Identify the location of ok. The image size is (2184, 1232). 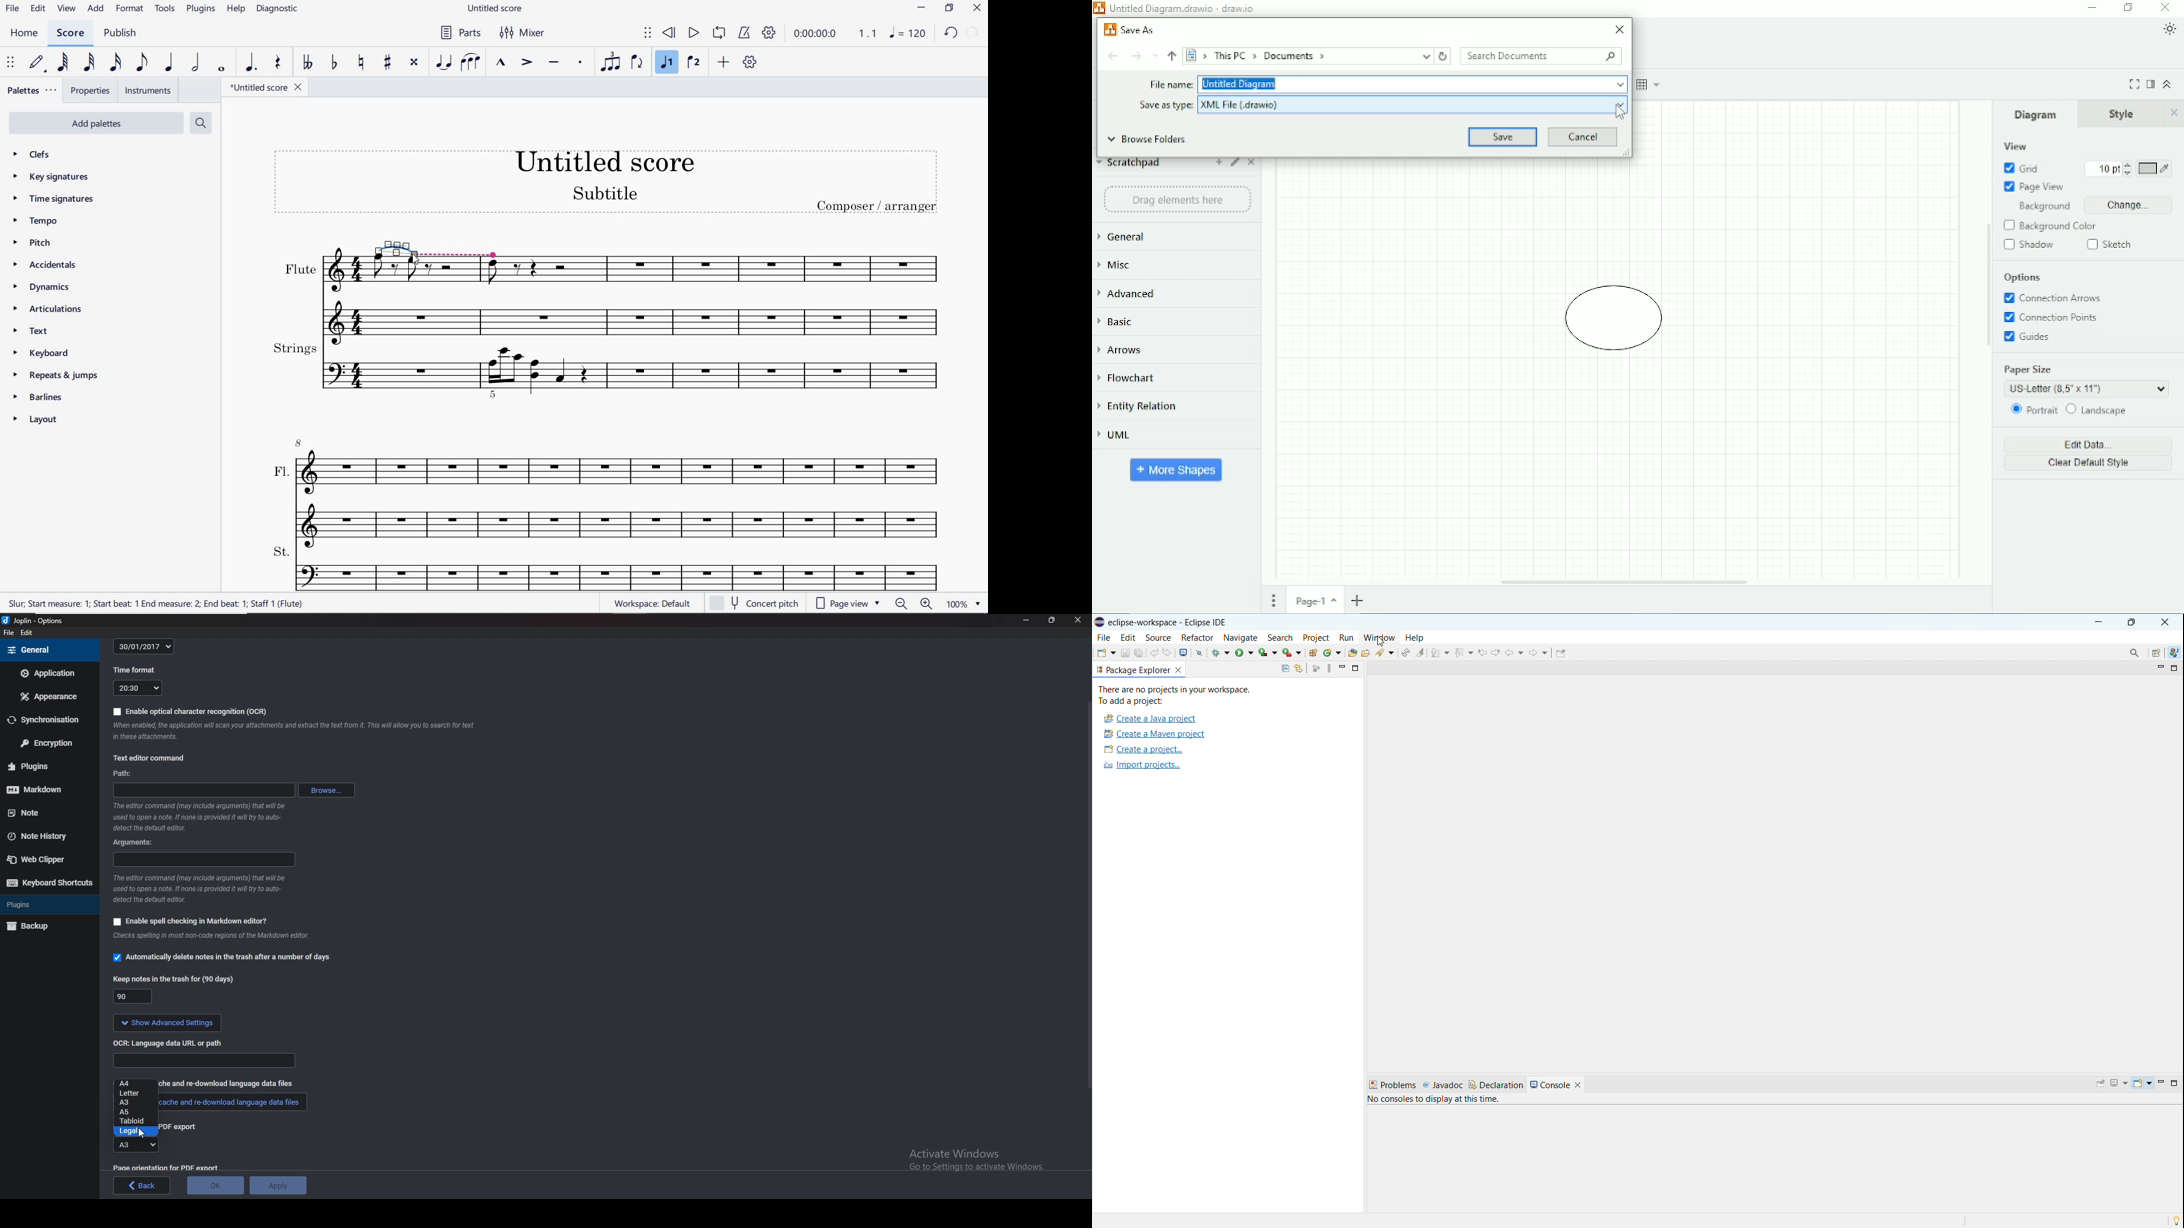
(215, 1186).